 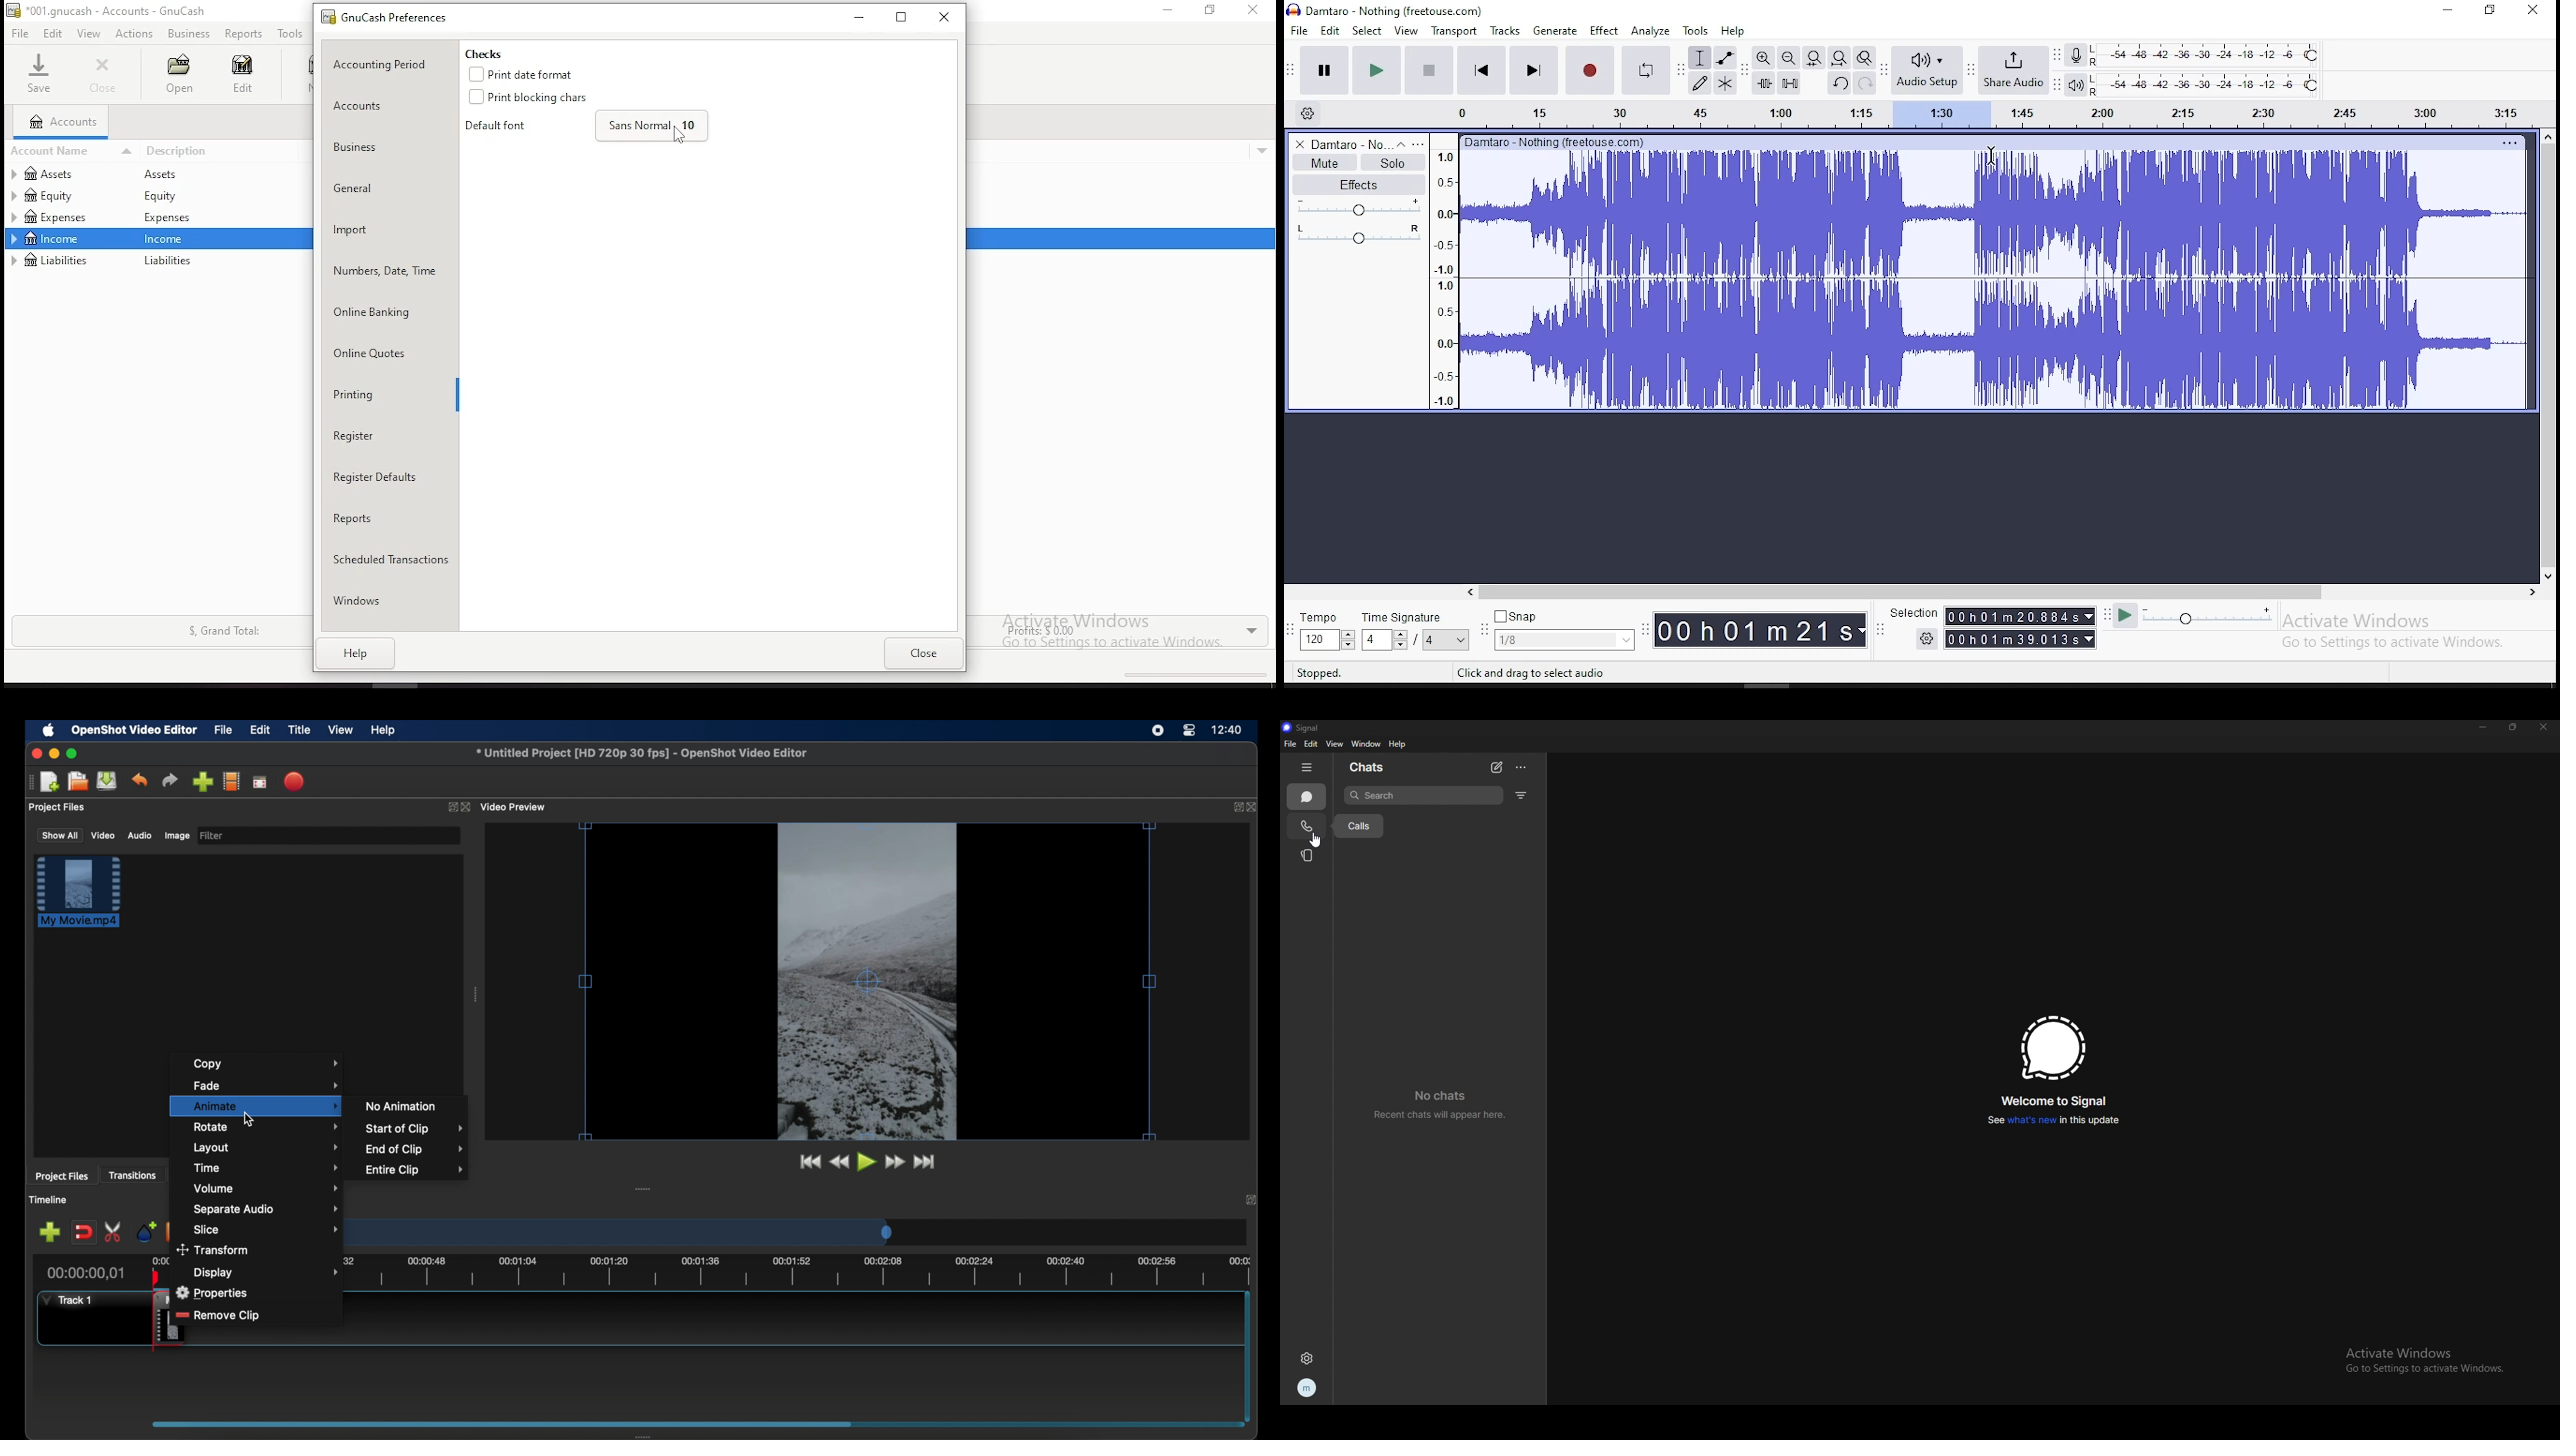 What do you see at coordinates (267, 1229) in the screenshot?
I see `slice menu` at bounding box center [267, 1229].